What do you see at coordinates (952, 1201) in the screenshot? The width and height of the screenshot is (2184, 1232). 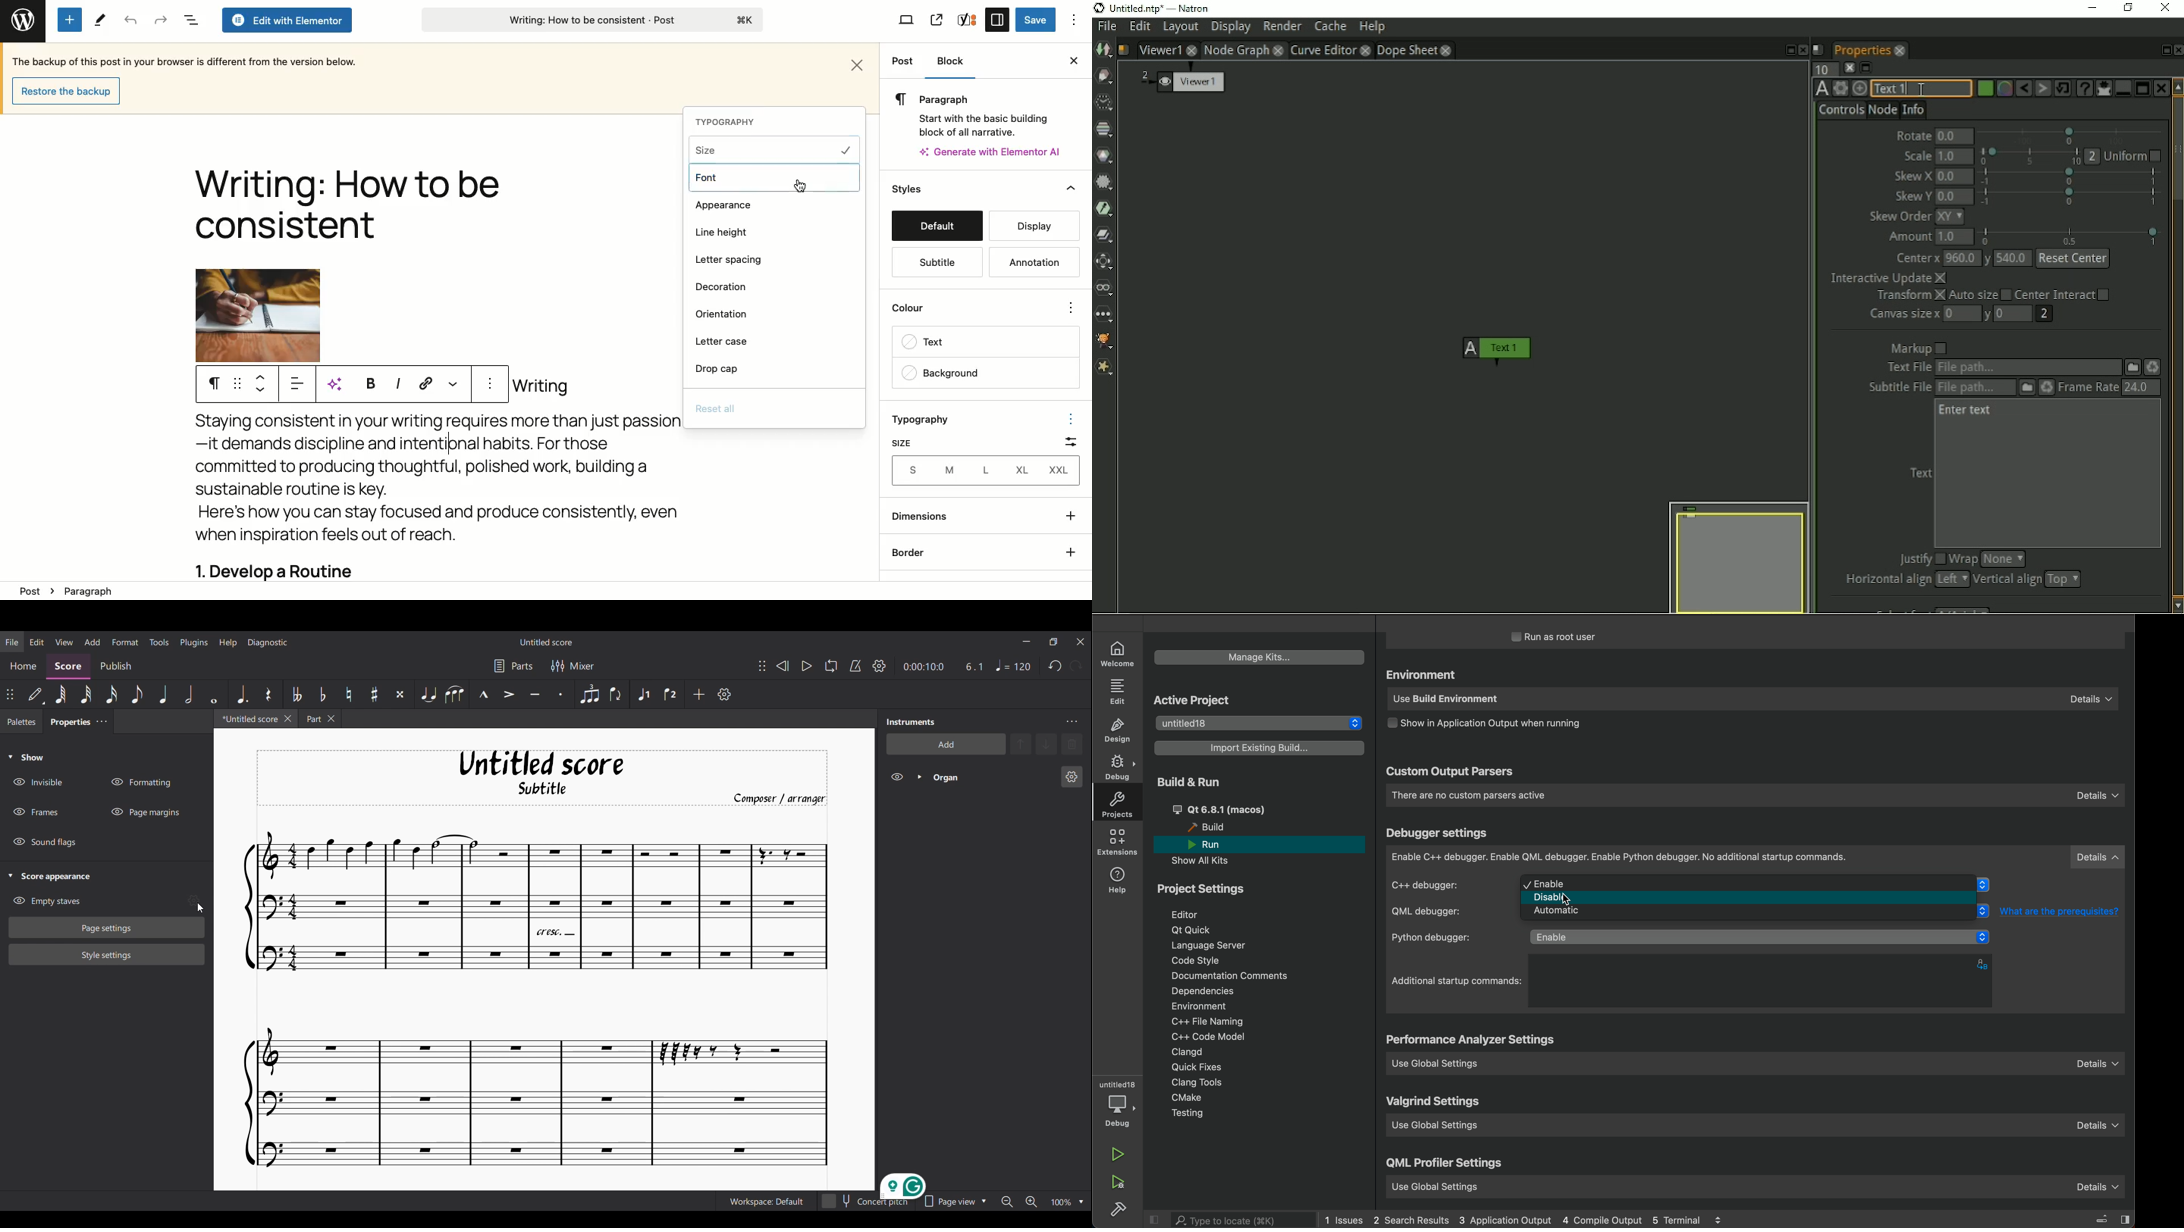 I see `Page view options` at bounding box center [952, 1201].